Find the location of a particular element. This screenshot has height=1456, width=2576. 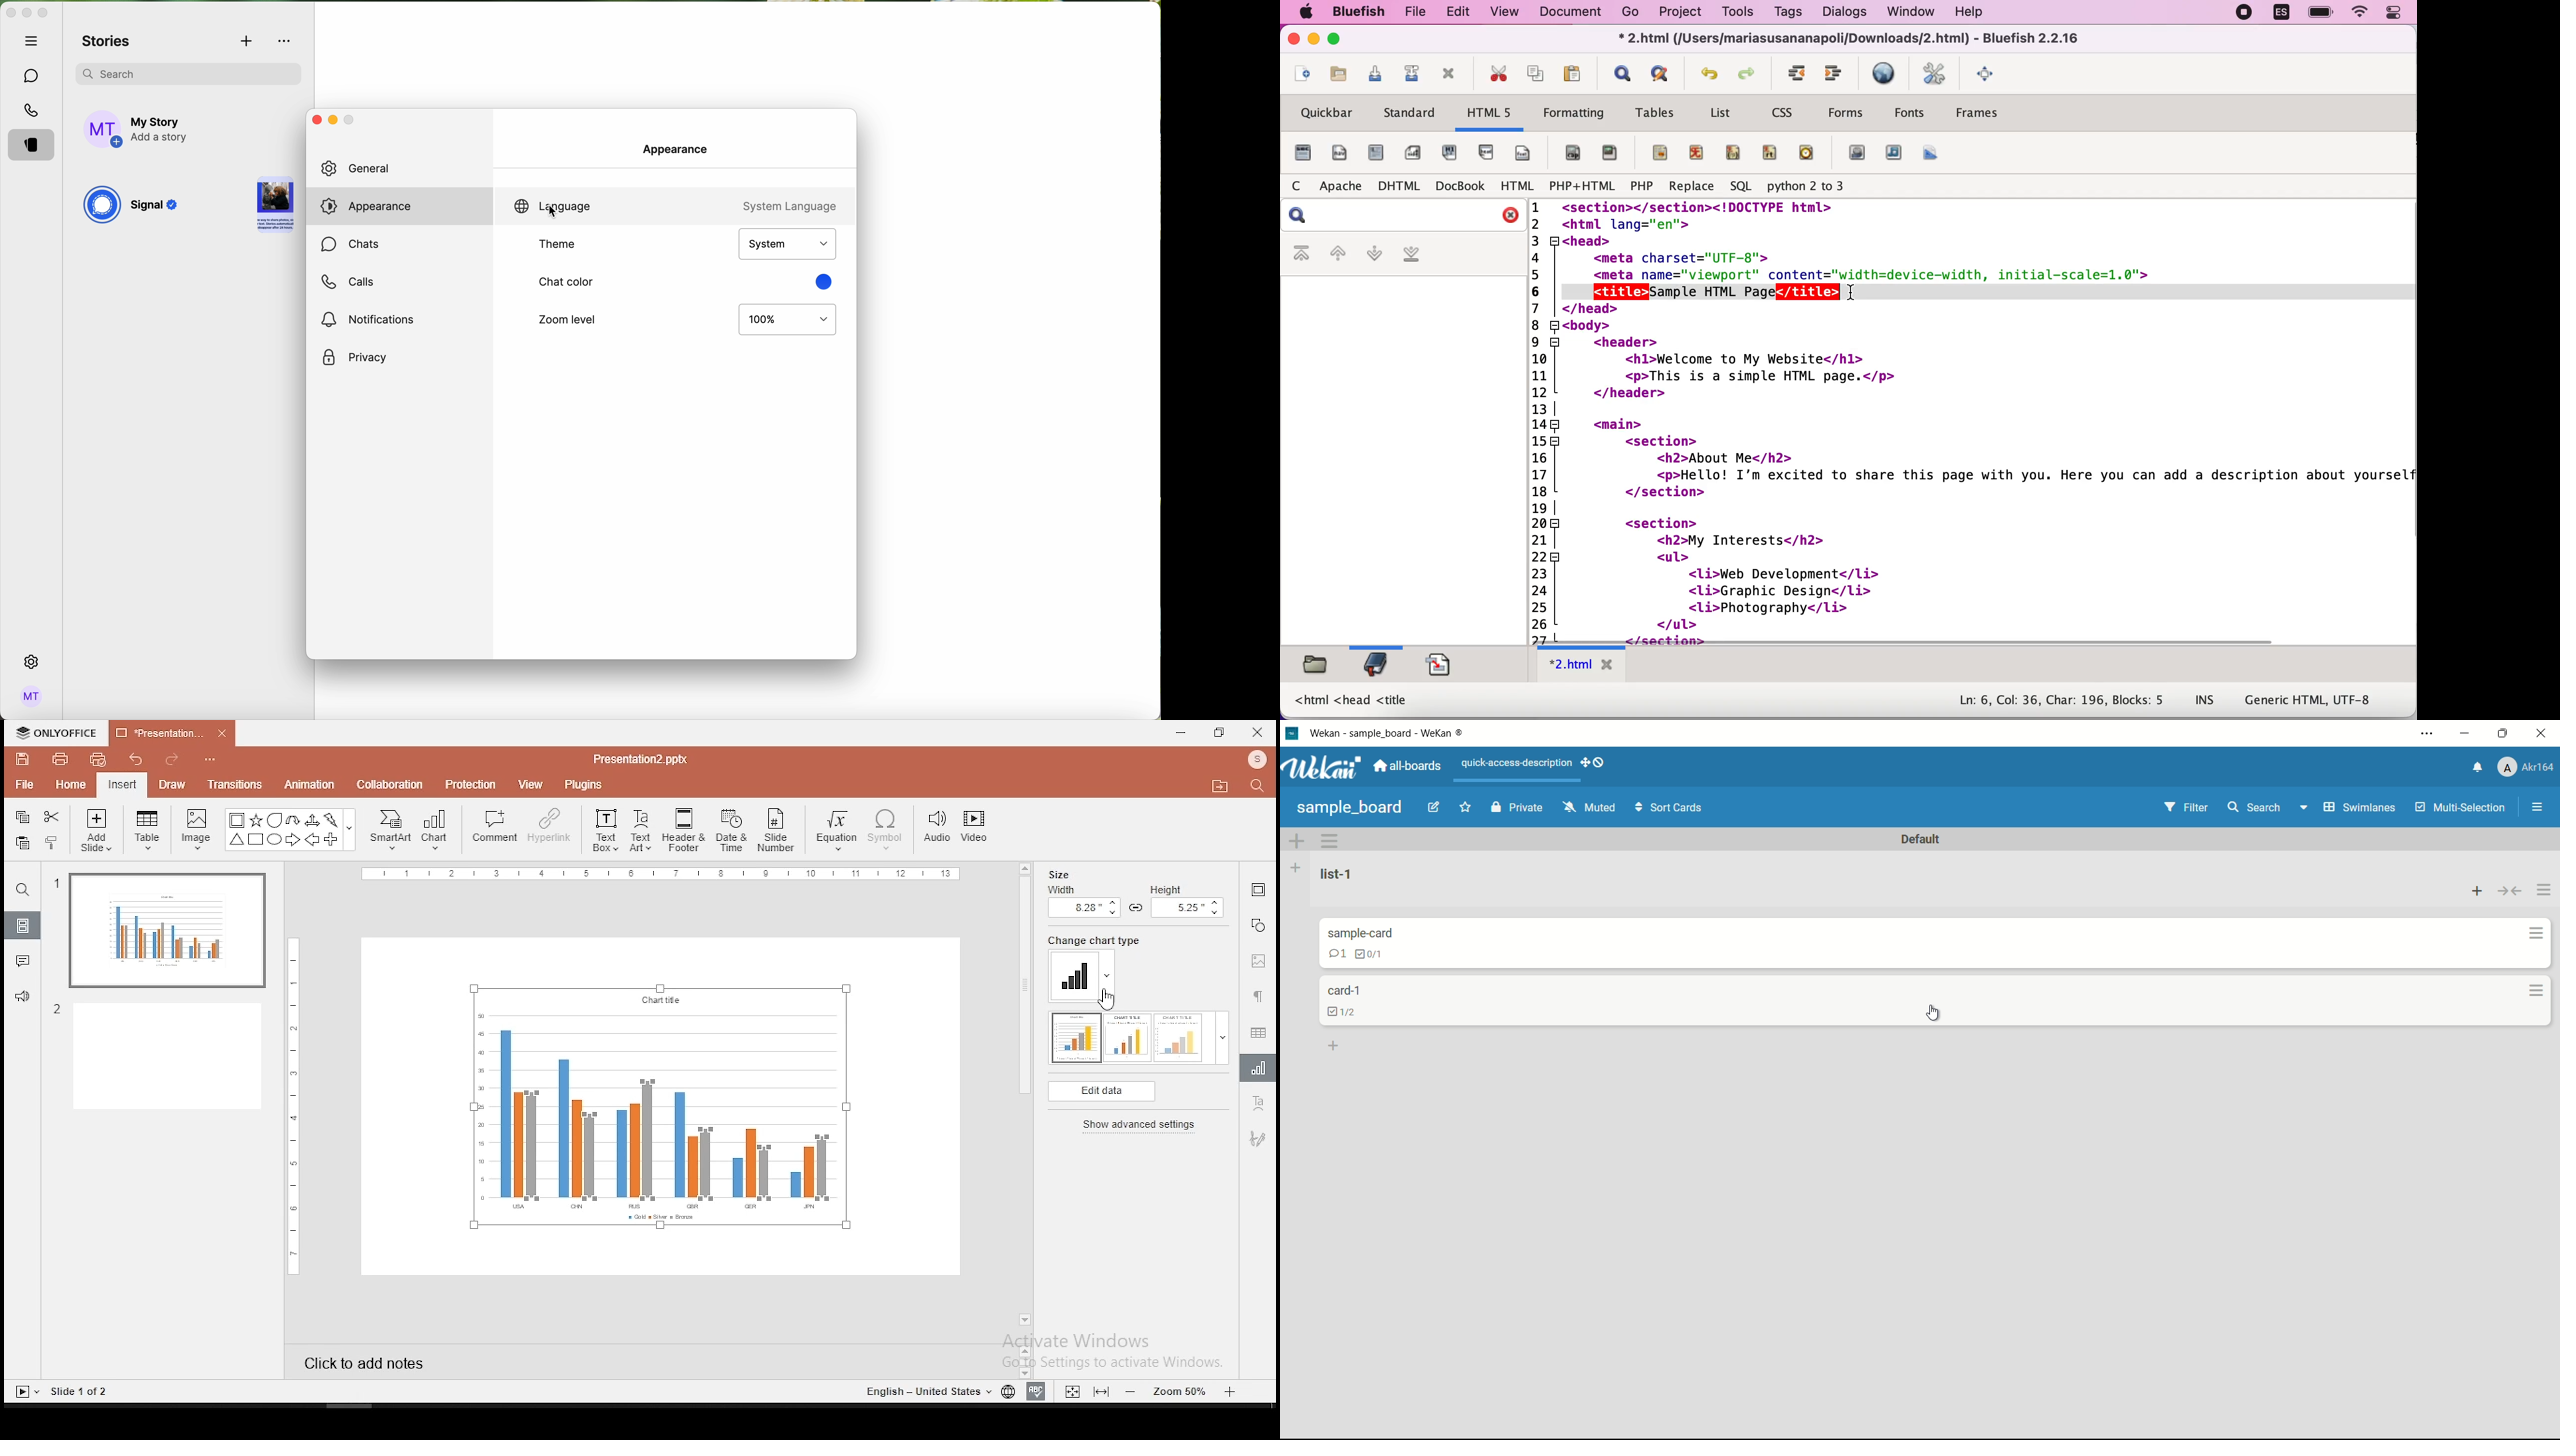

hgroup is located at coordinates (1456, 152).